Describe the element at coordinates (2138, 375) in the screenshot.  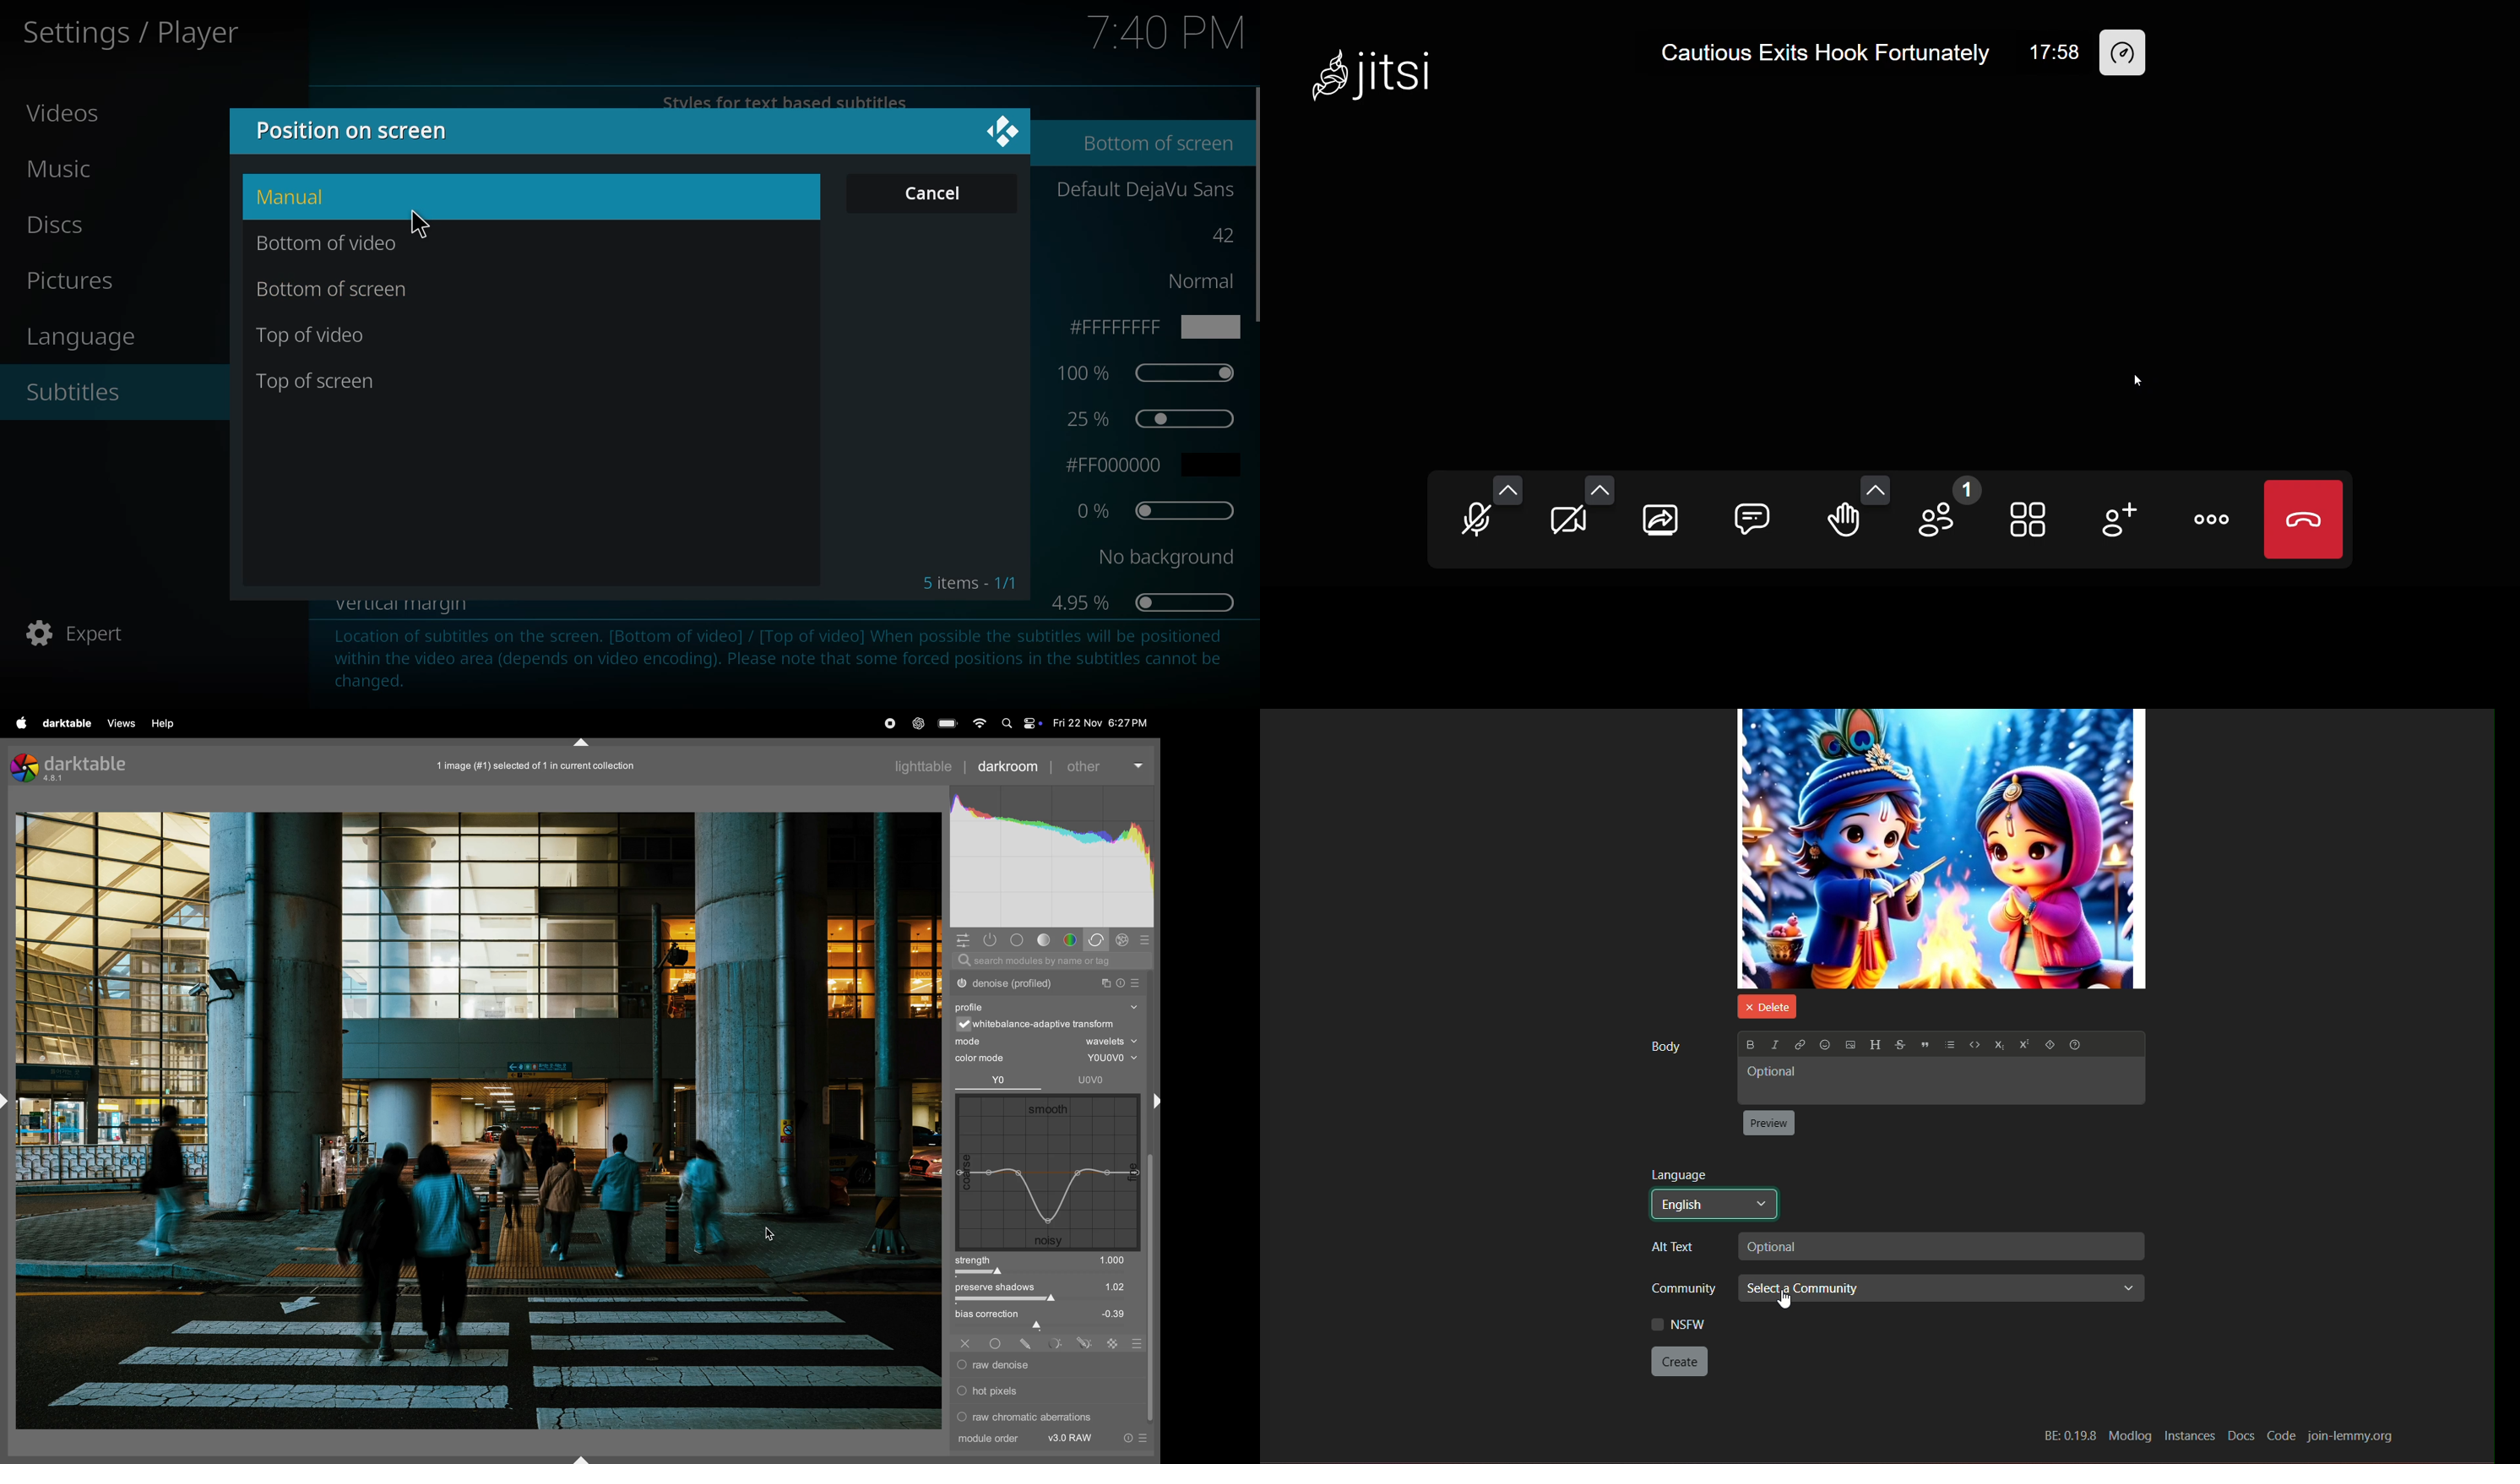
I see `cursor` at that location.